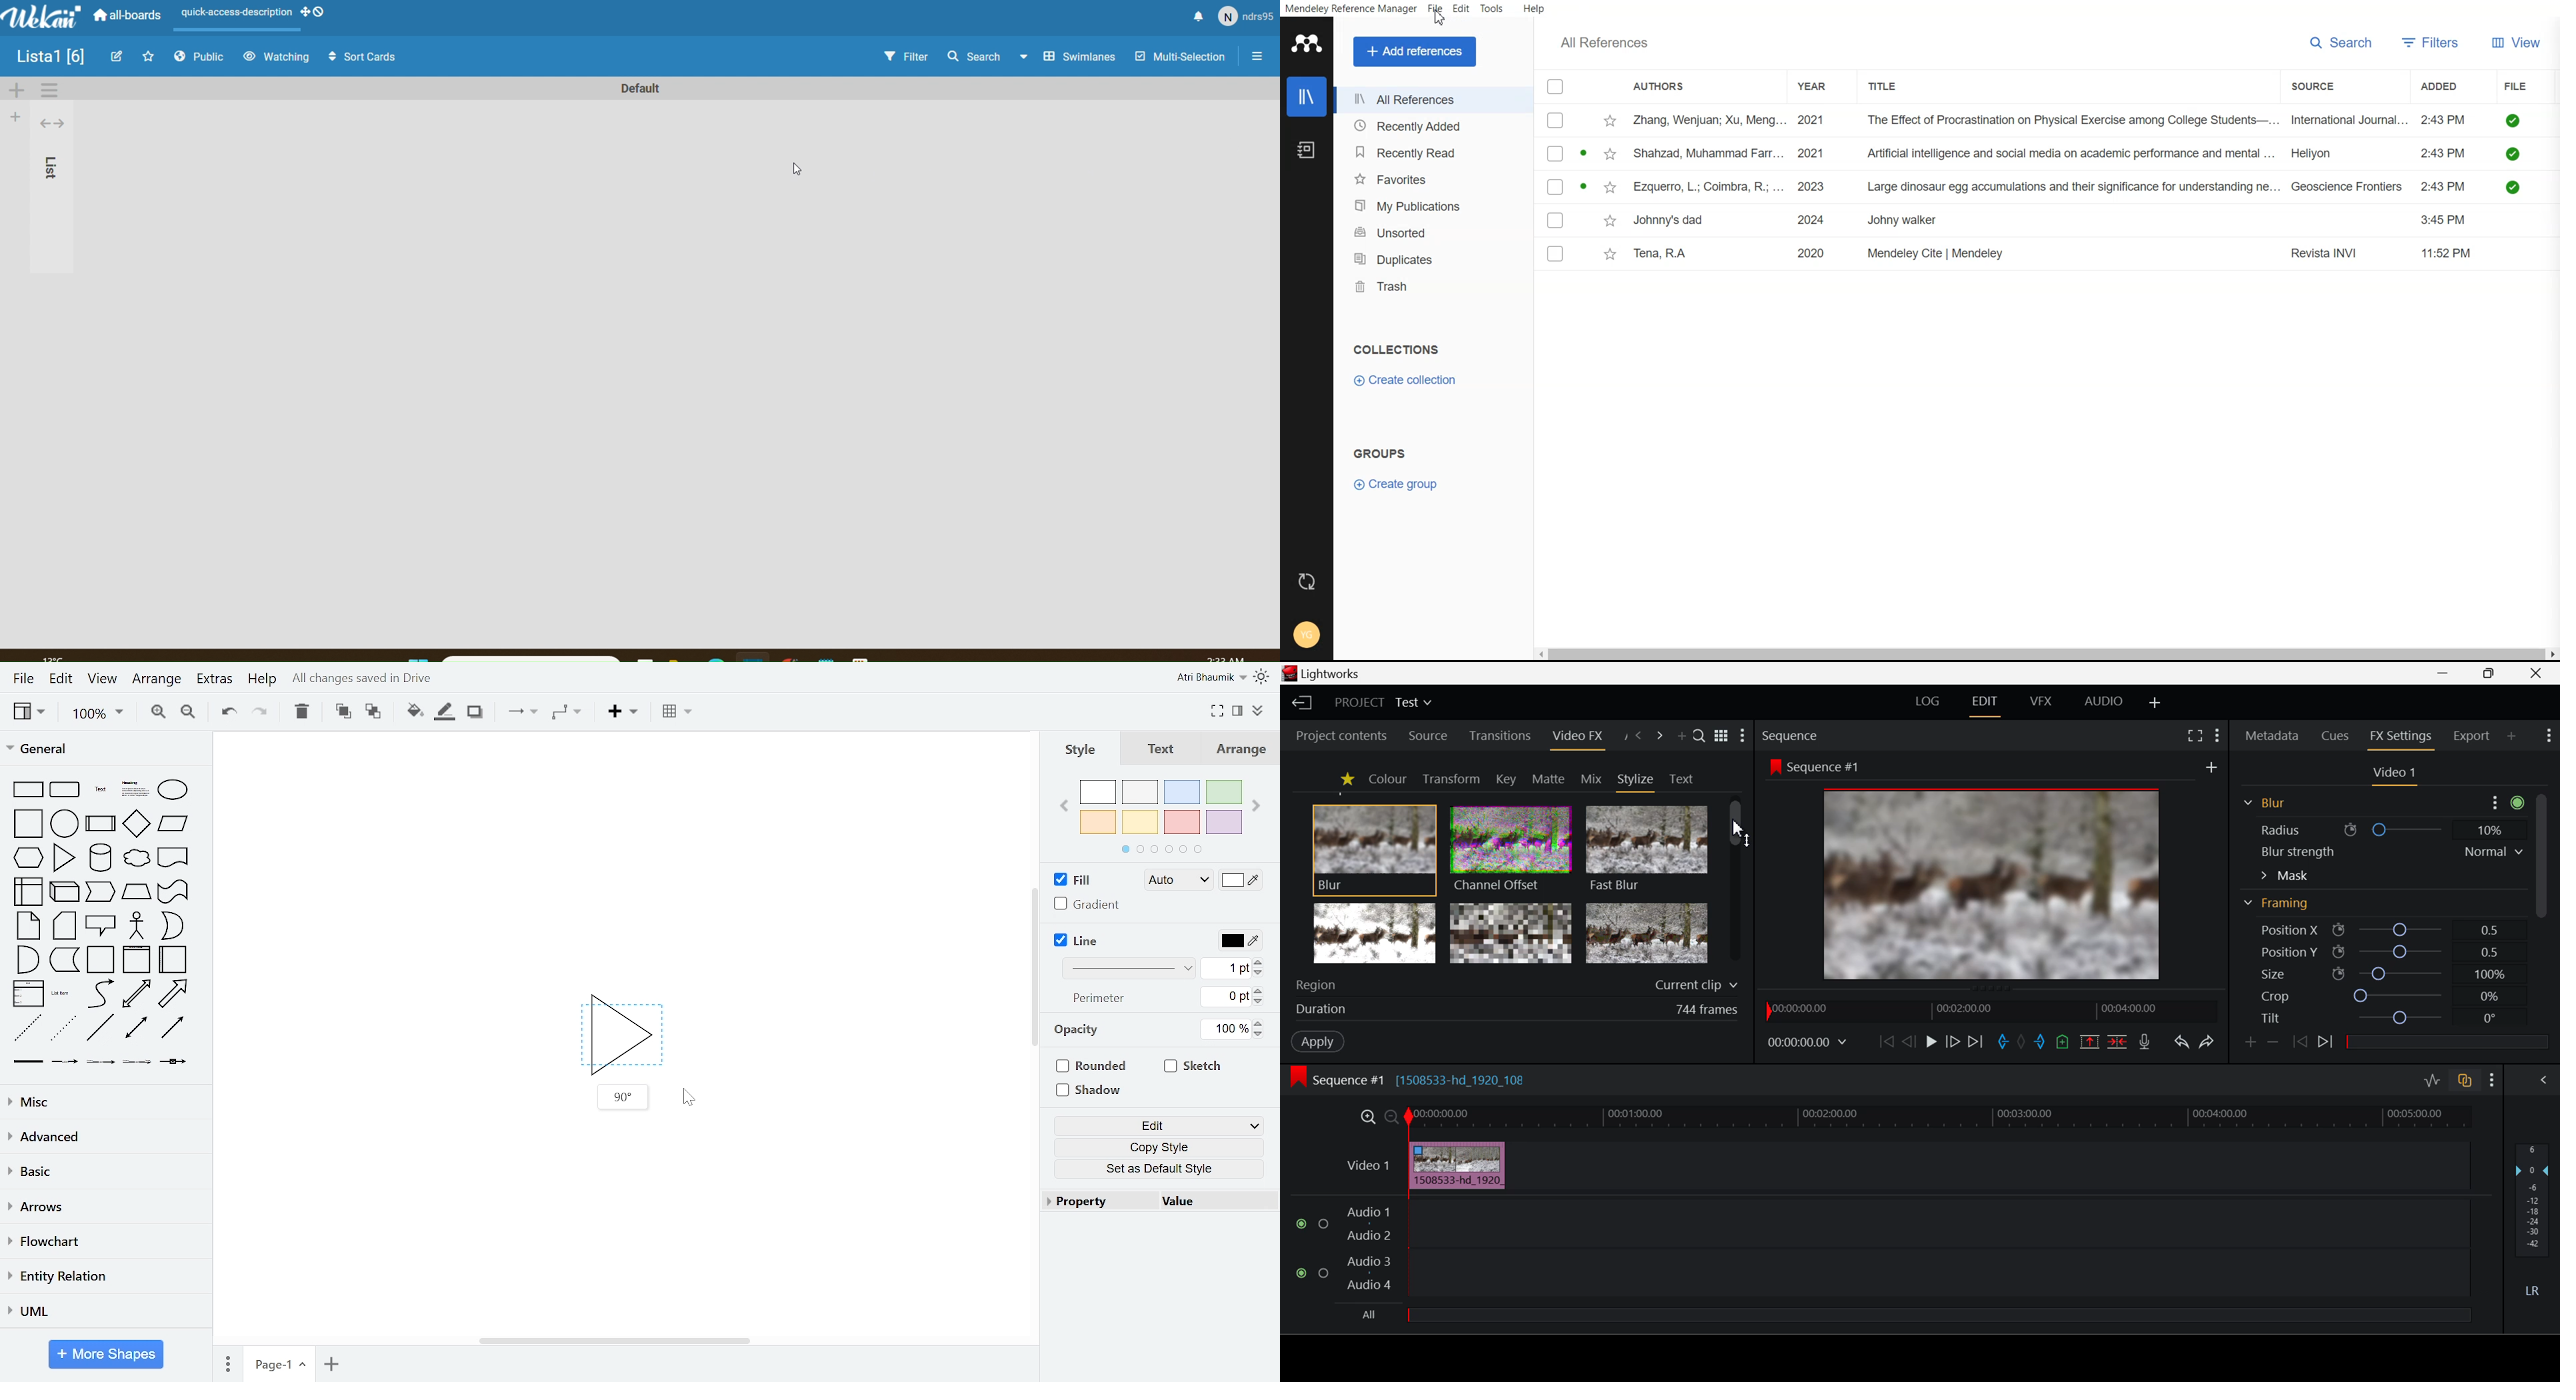 The height and width of the screenshot is (1400, 2576). I want to click on vertical scrollbar, so click(1035, 969).